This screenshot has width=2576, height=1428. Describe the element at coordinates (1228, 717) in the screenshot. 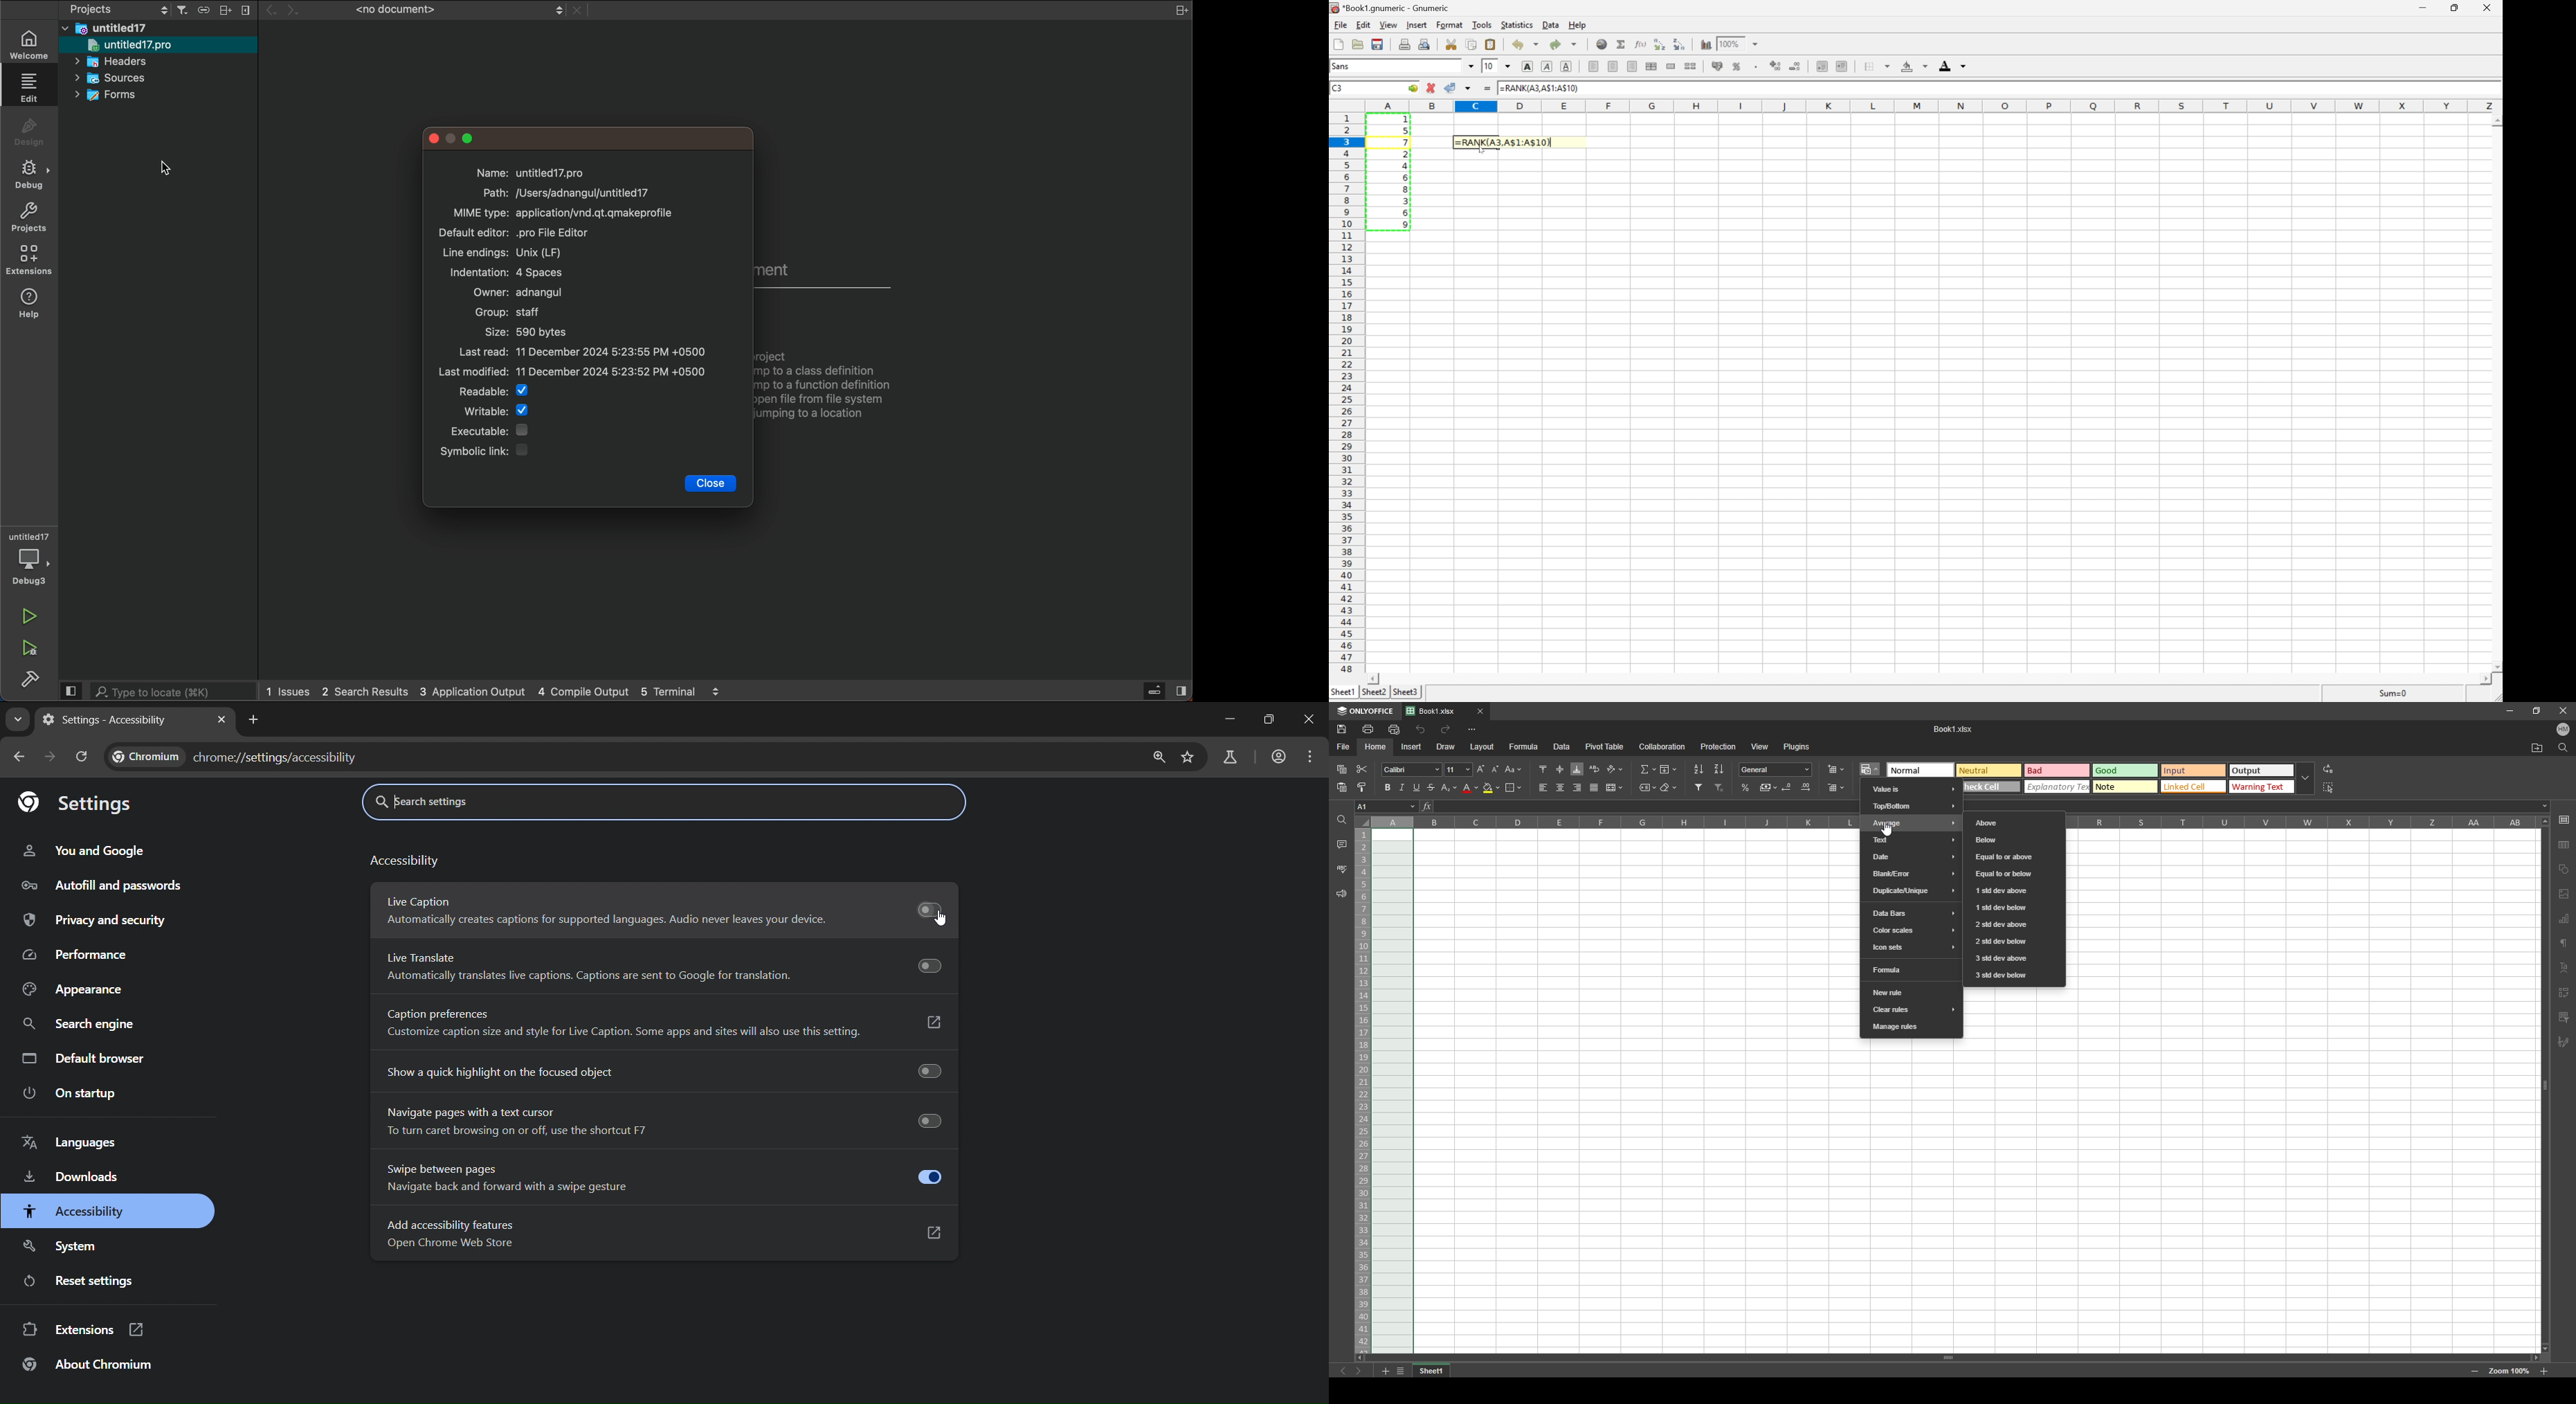

I see `minimize` at that location.